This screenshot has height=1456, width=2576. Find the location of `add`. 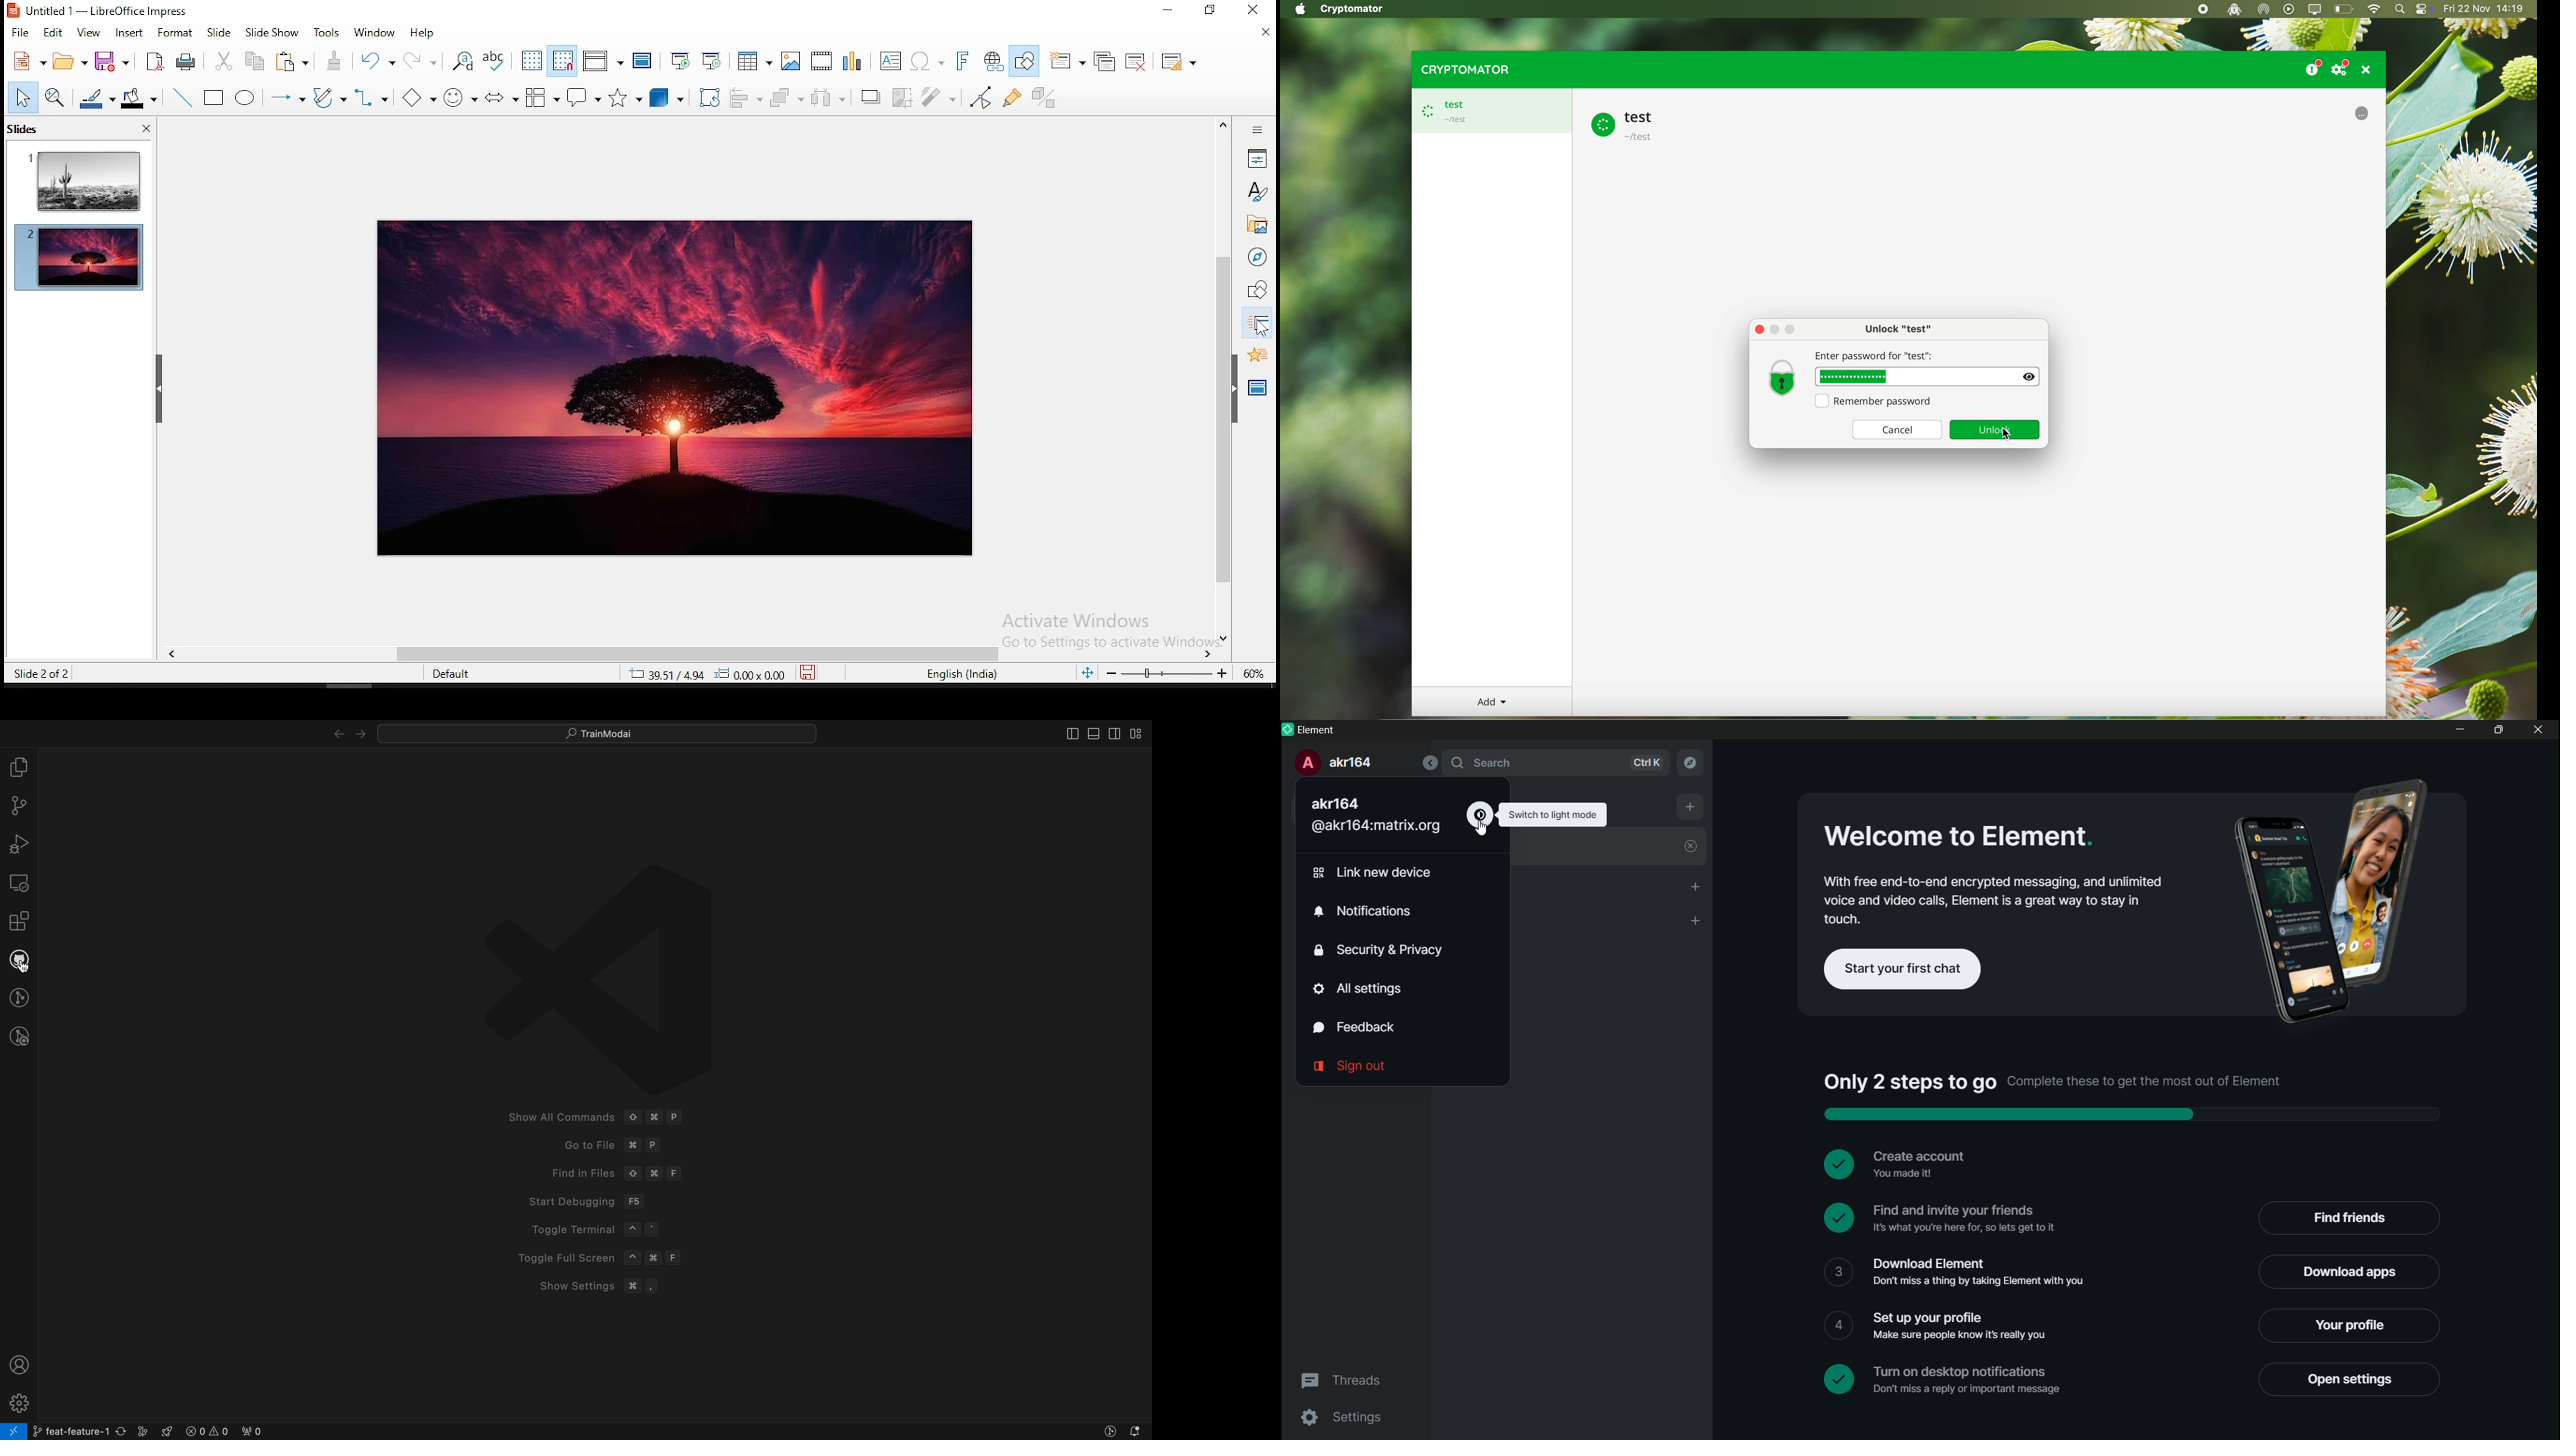

add is located at coordinates (1691, 807).